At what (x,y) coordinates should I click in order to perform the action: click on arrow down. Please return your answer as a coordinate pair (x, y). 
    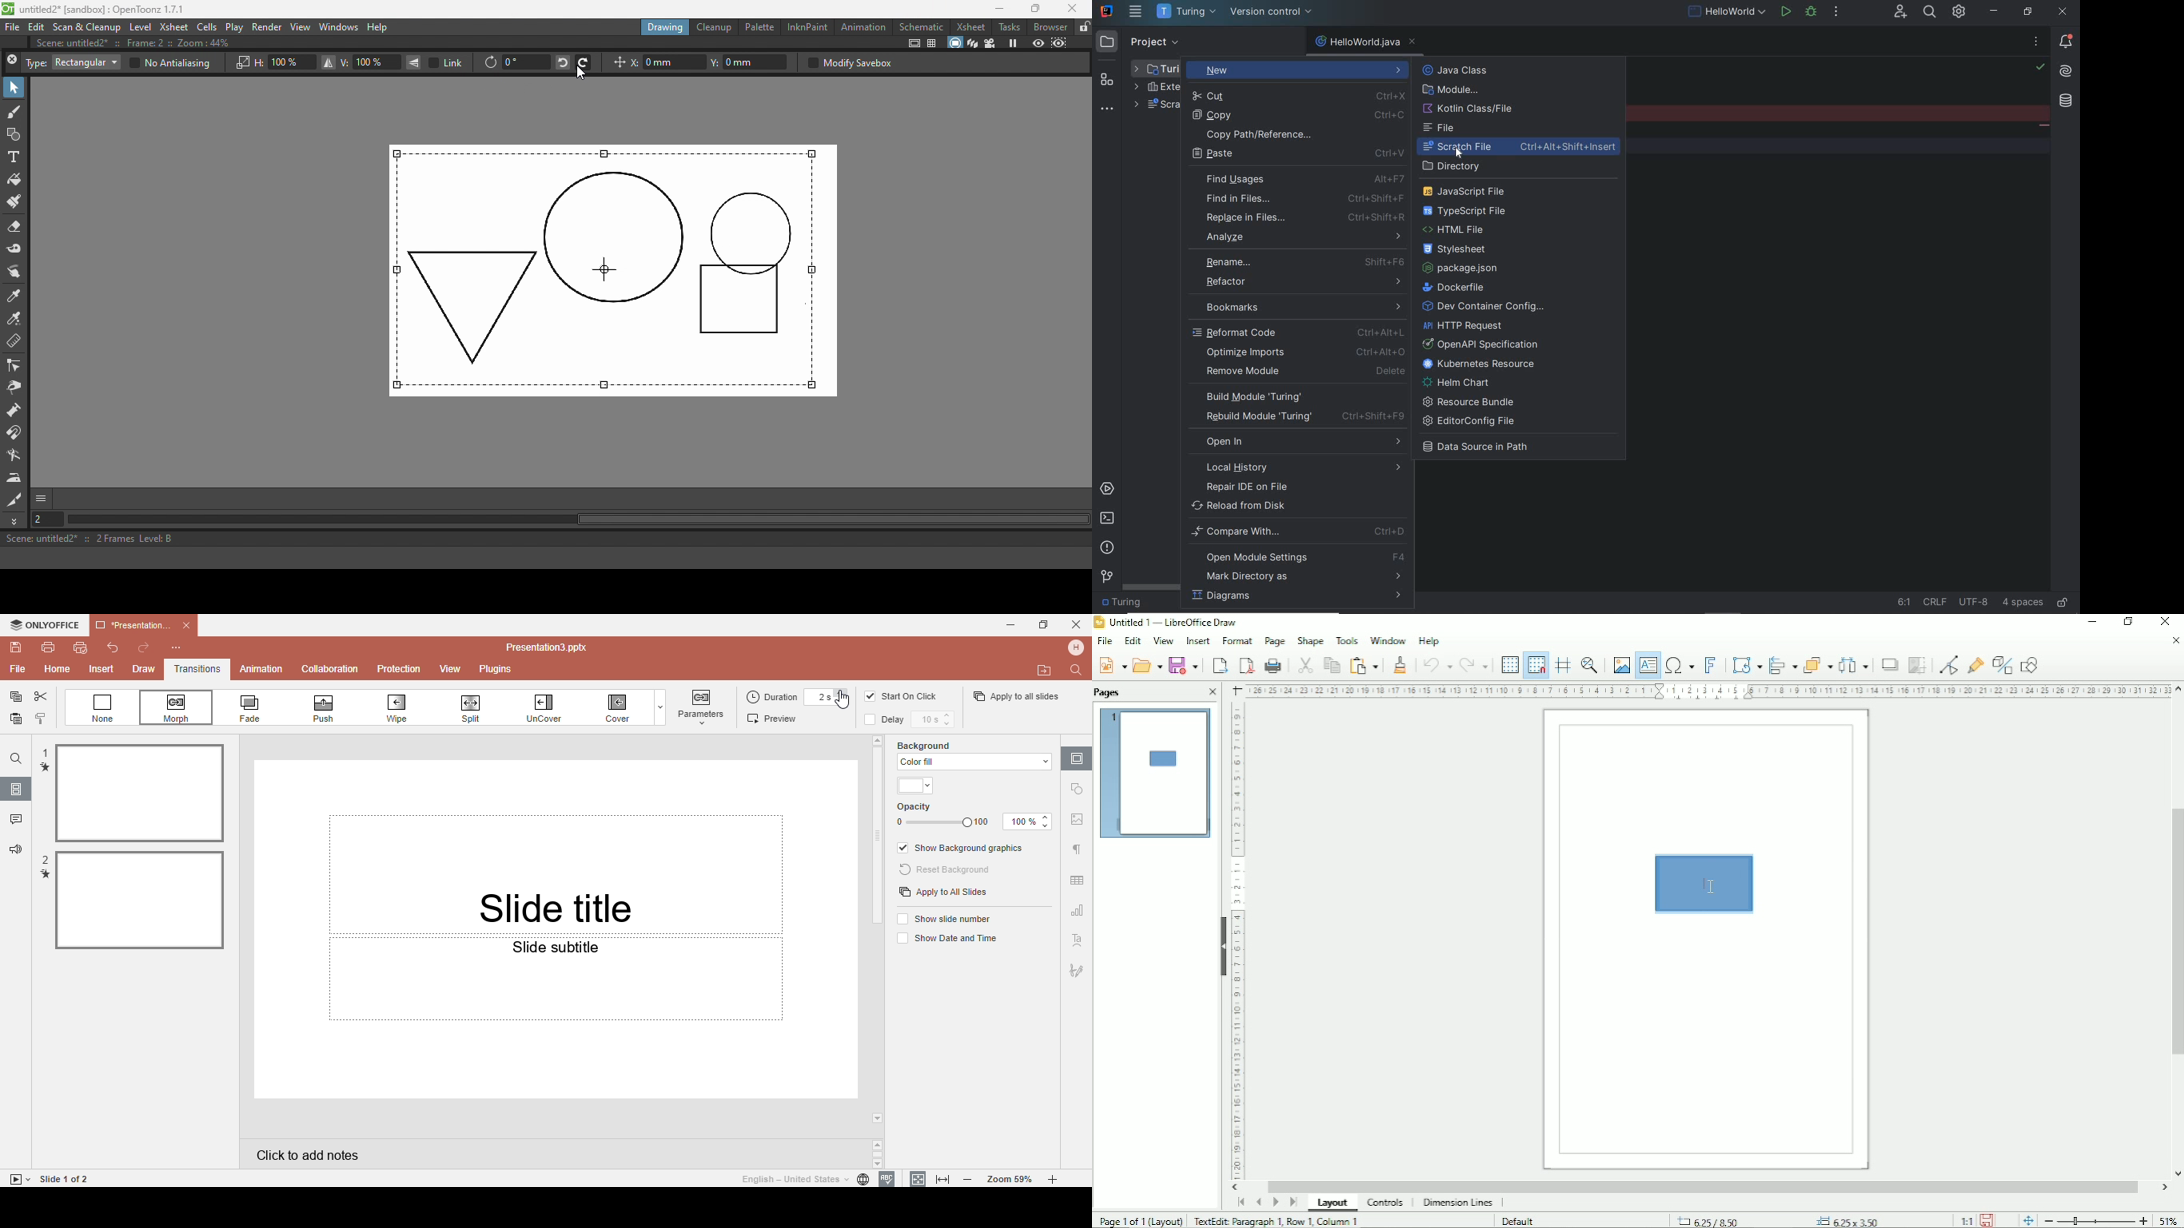
    Looking at the image, I should click on (879, 1119).